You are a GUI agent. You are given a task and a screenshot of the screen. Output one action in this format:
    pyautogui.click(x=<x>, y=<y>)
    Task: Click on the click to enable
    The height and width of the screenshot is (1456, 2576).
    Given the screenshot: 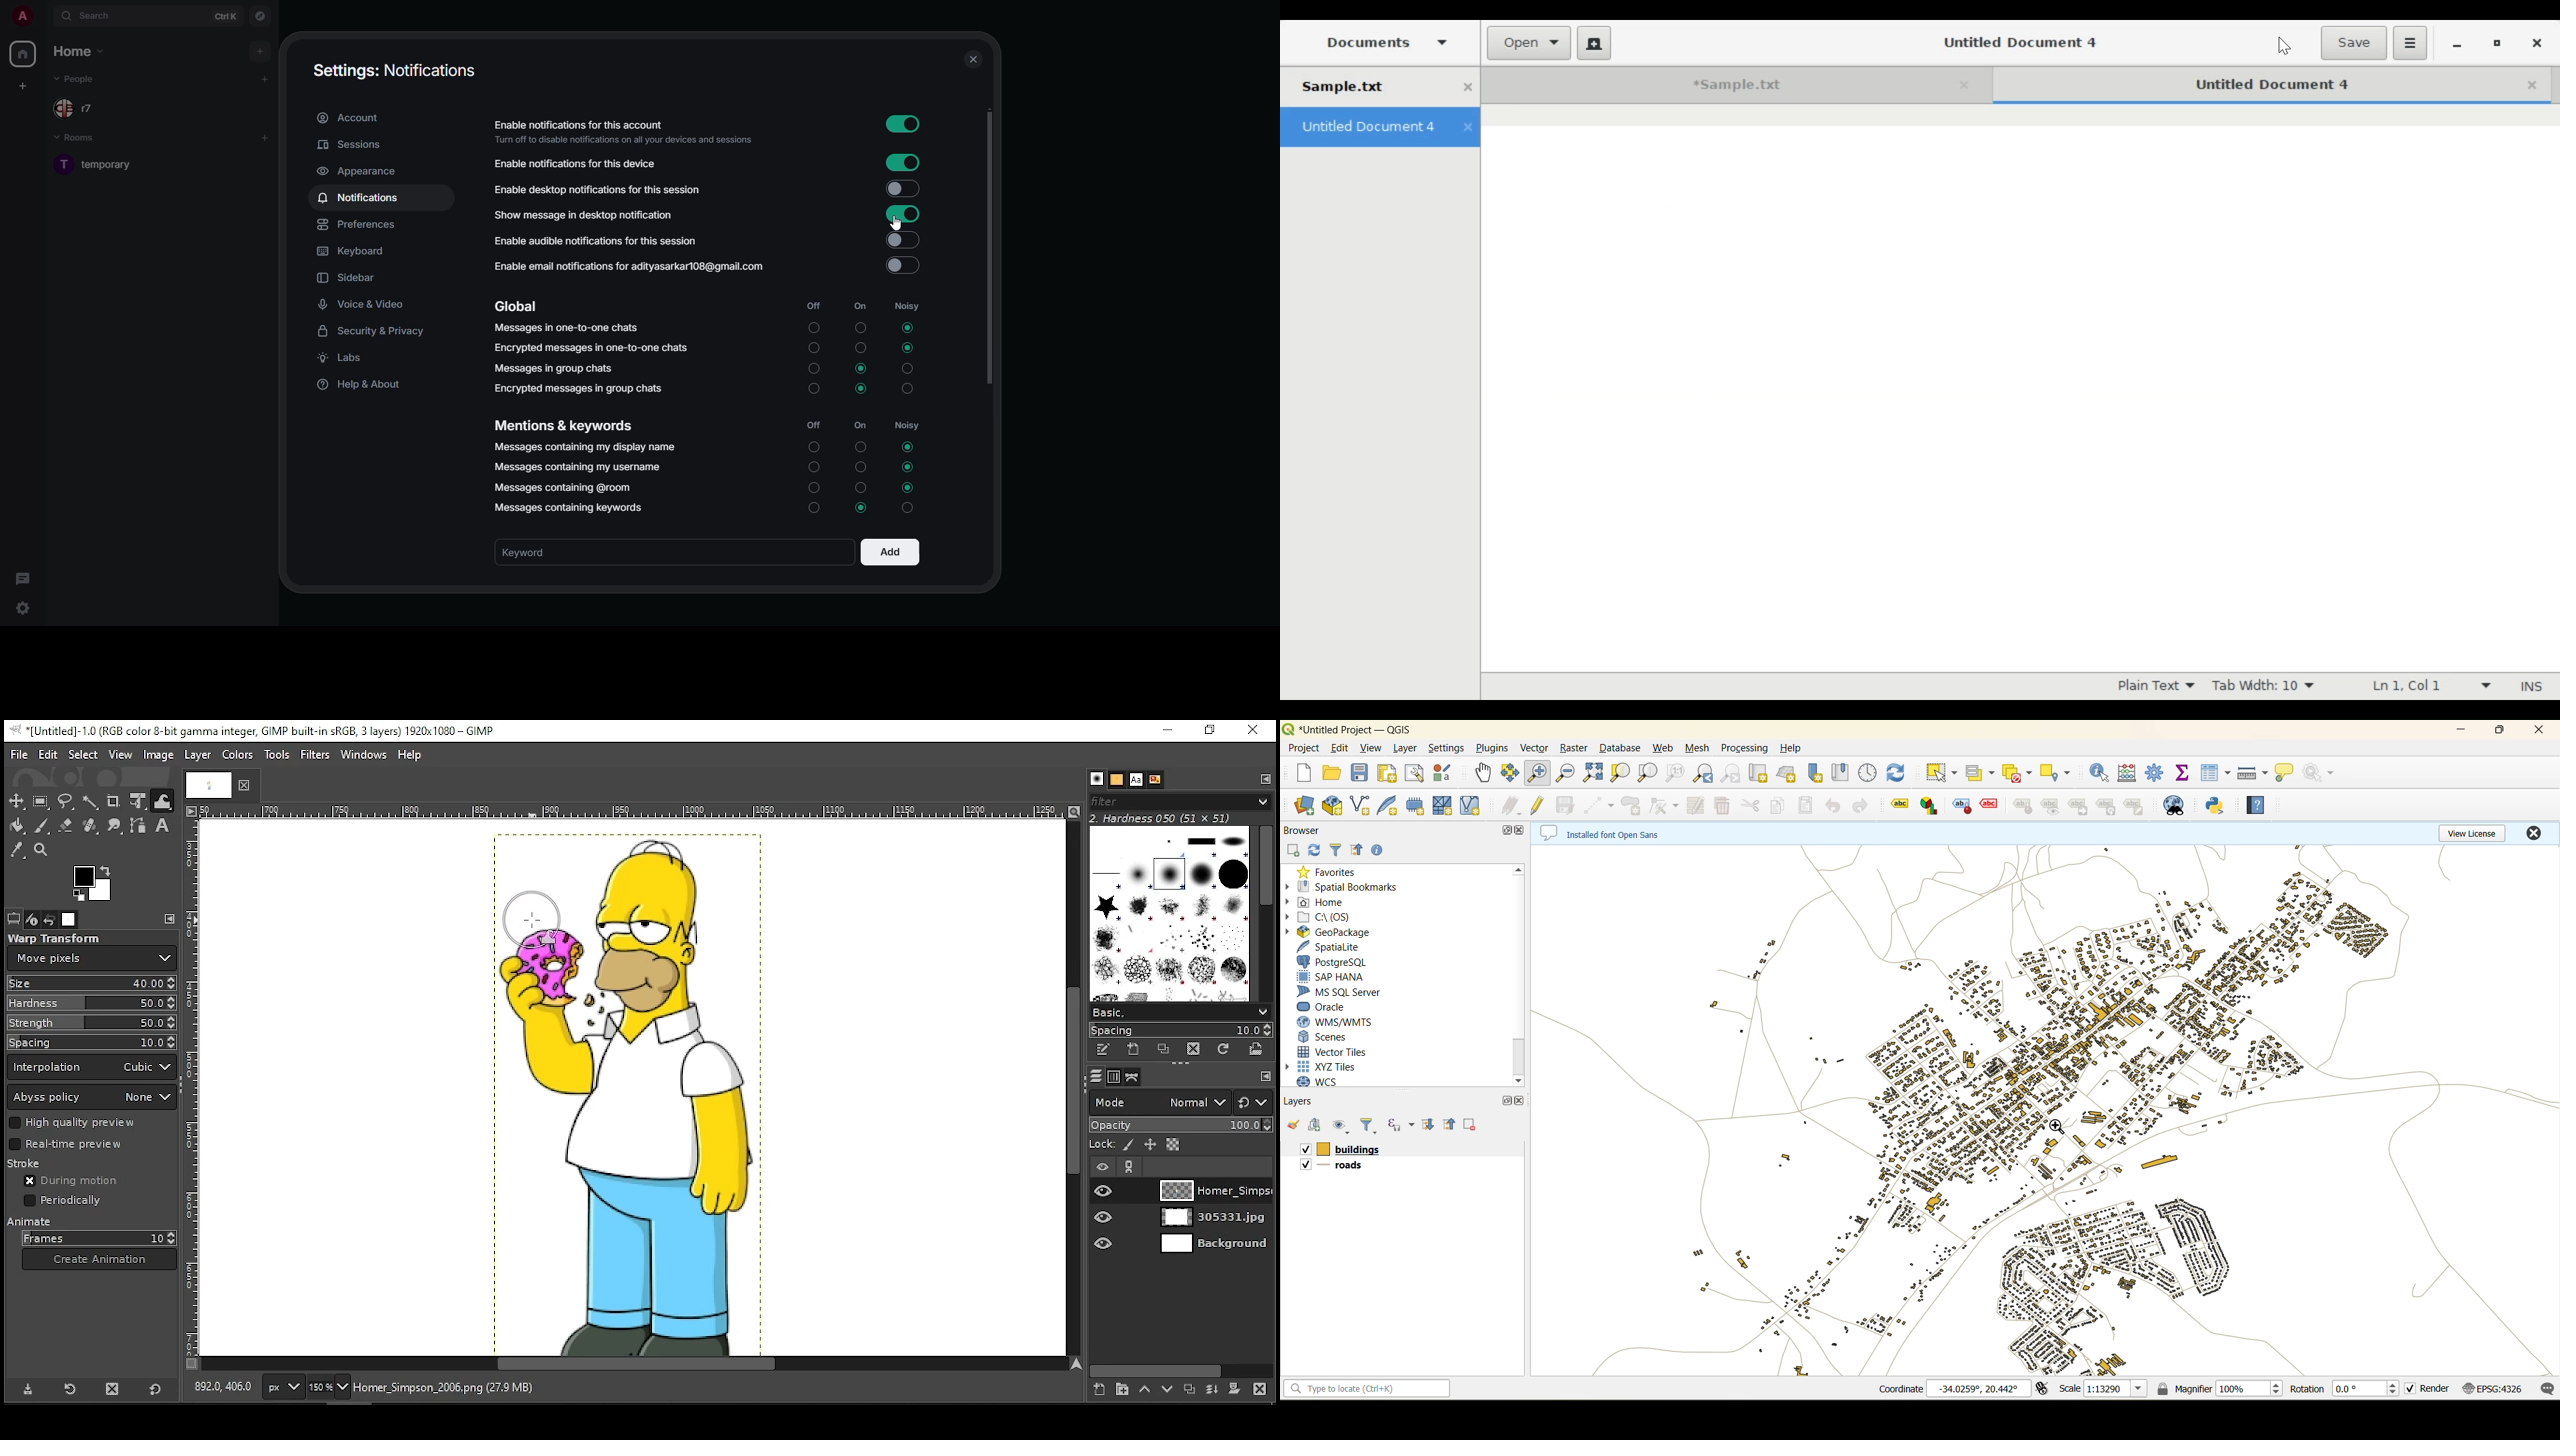 What is the action you would take?
    pyautogui.click(x=902, y=189)
    